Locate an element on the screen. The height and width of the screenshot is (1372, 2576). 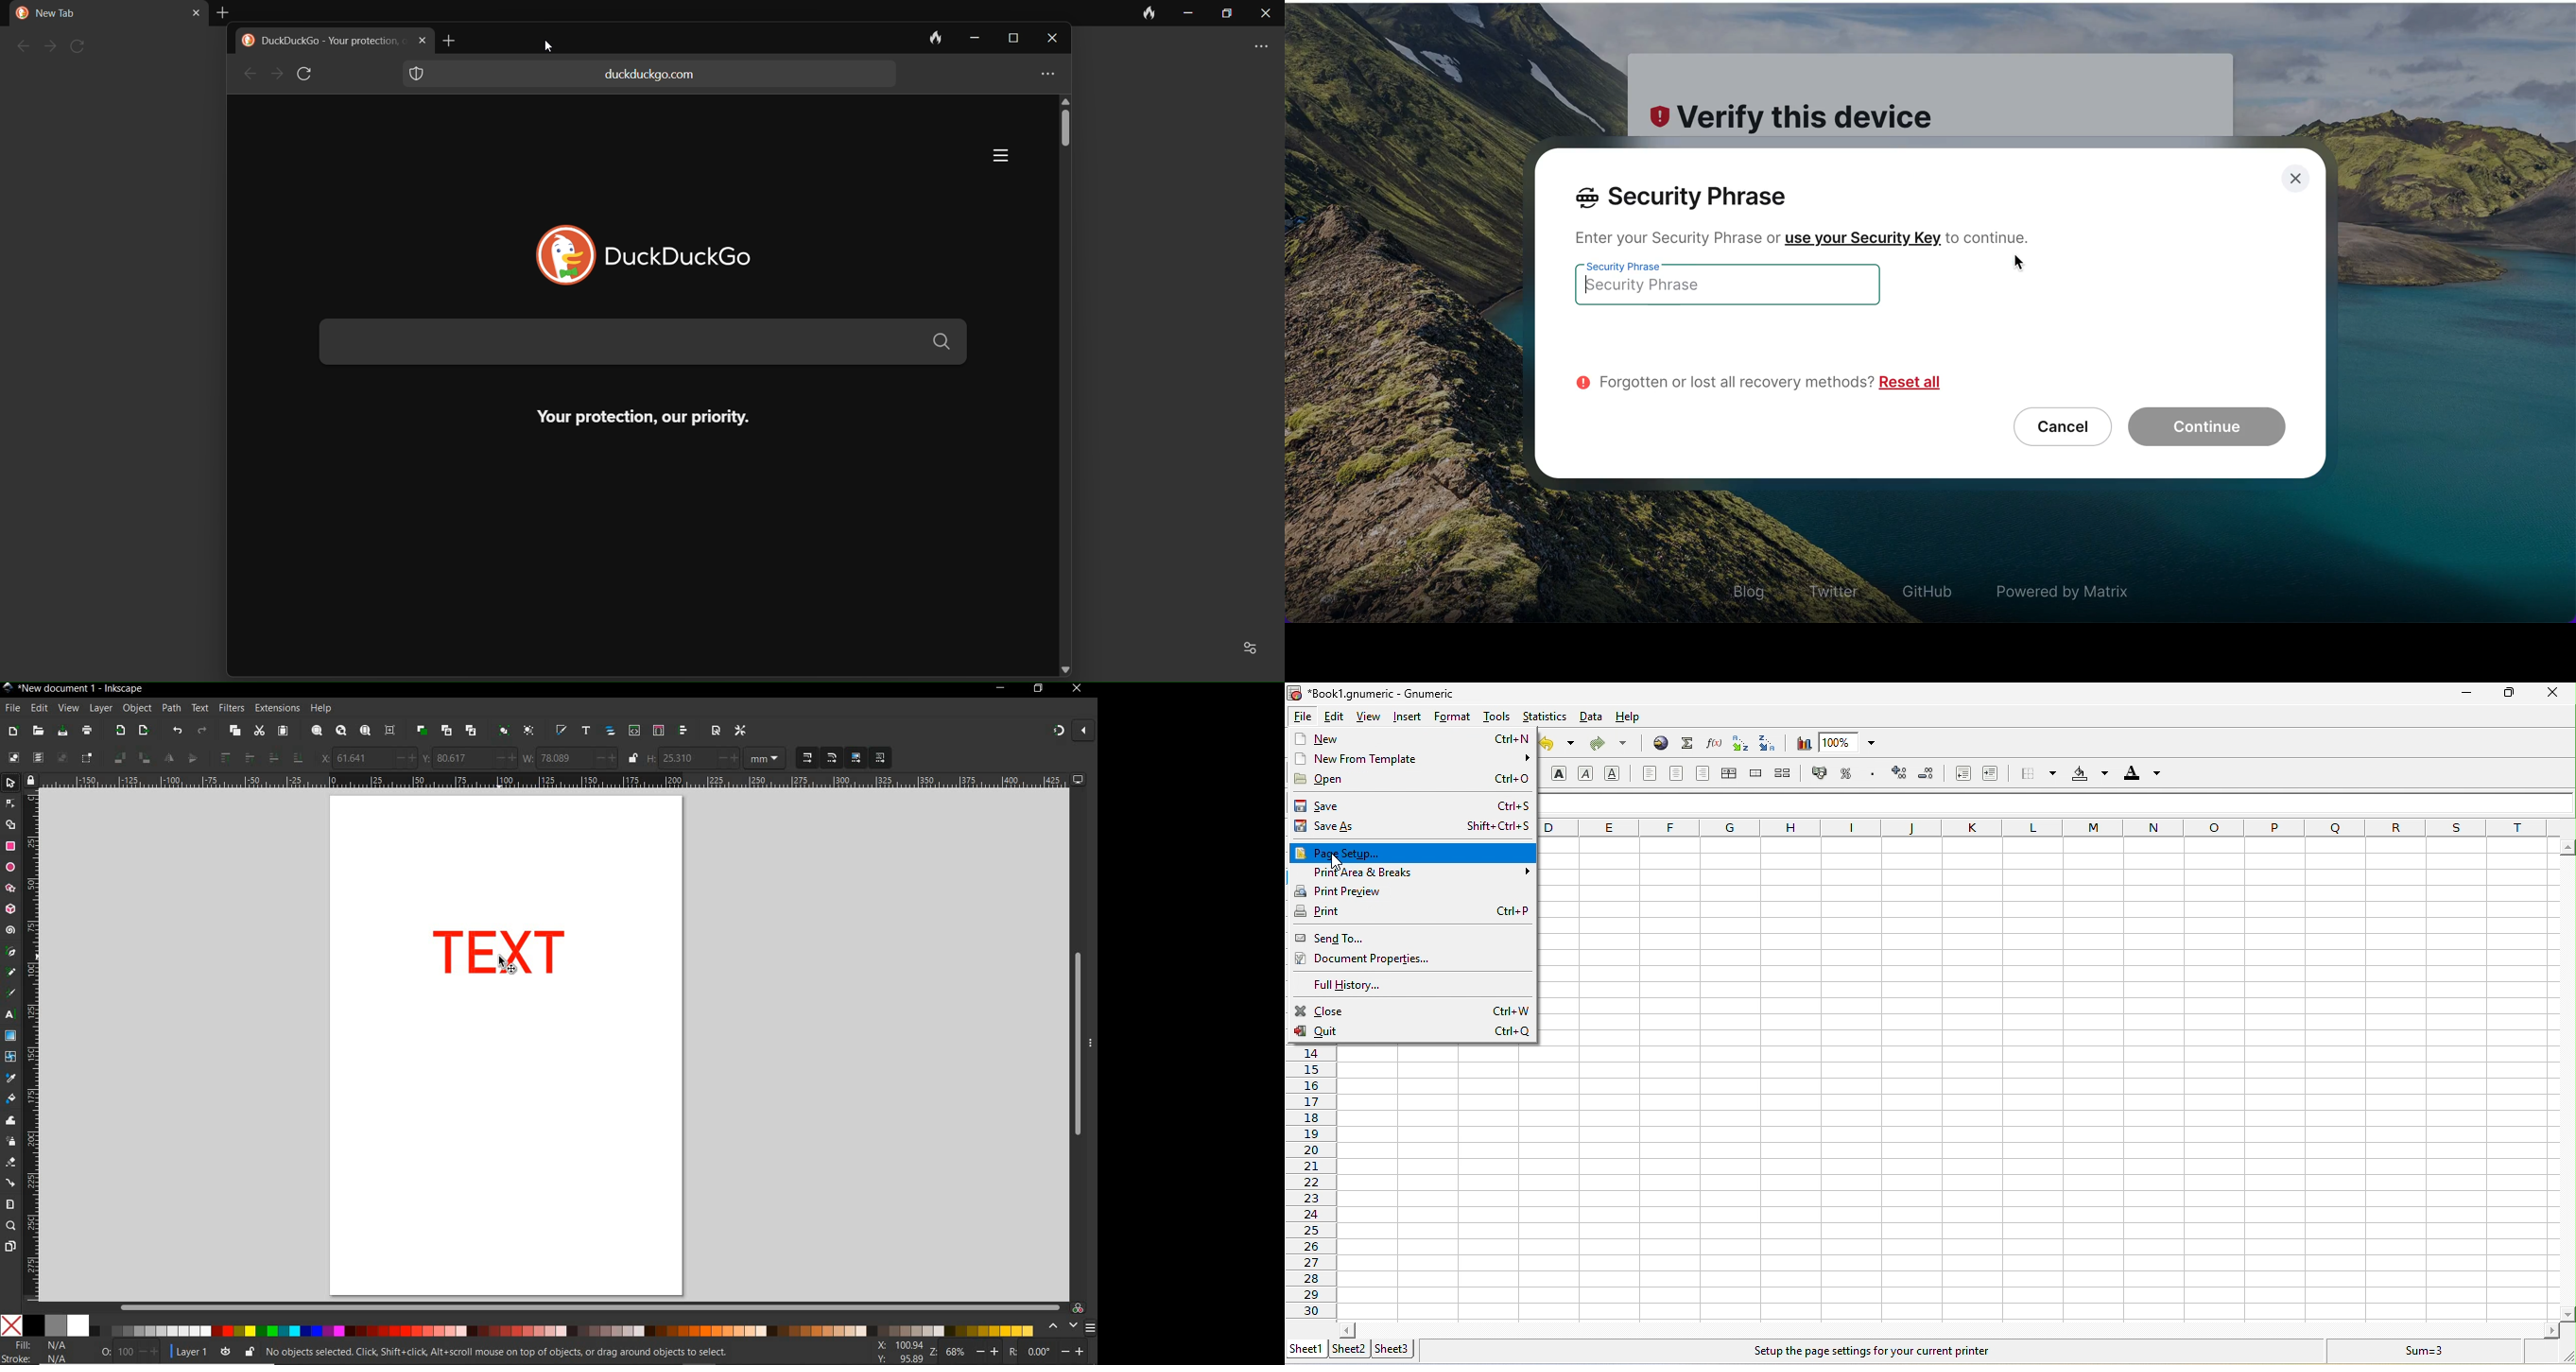
undo is located at coordinates (177, 731).